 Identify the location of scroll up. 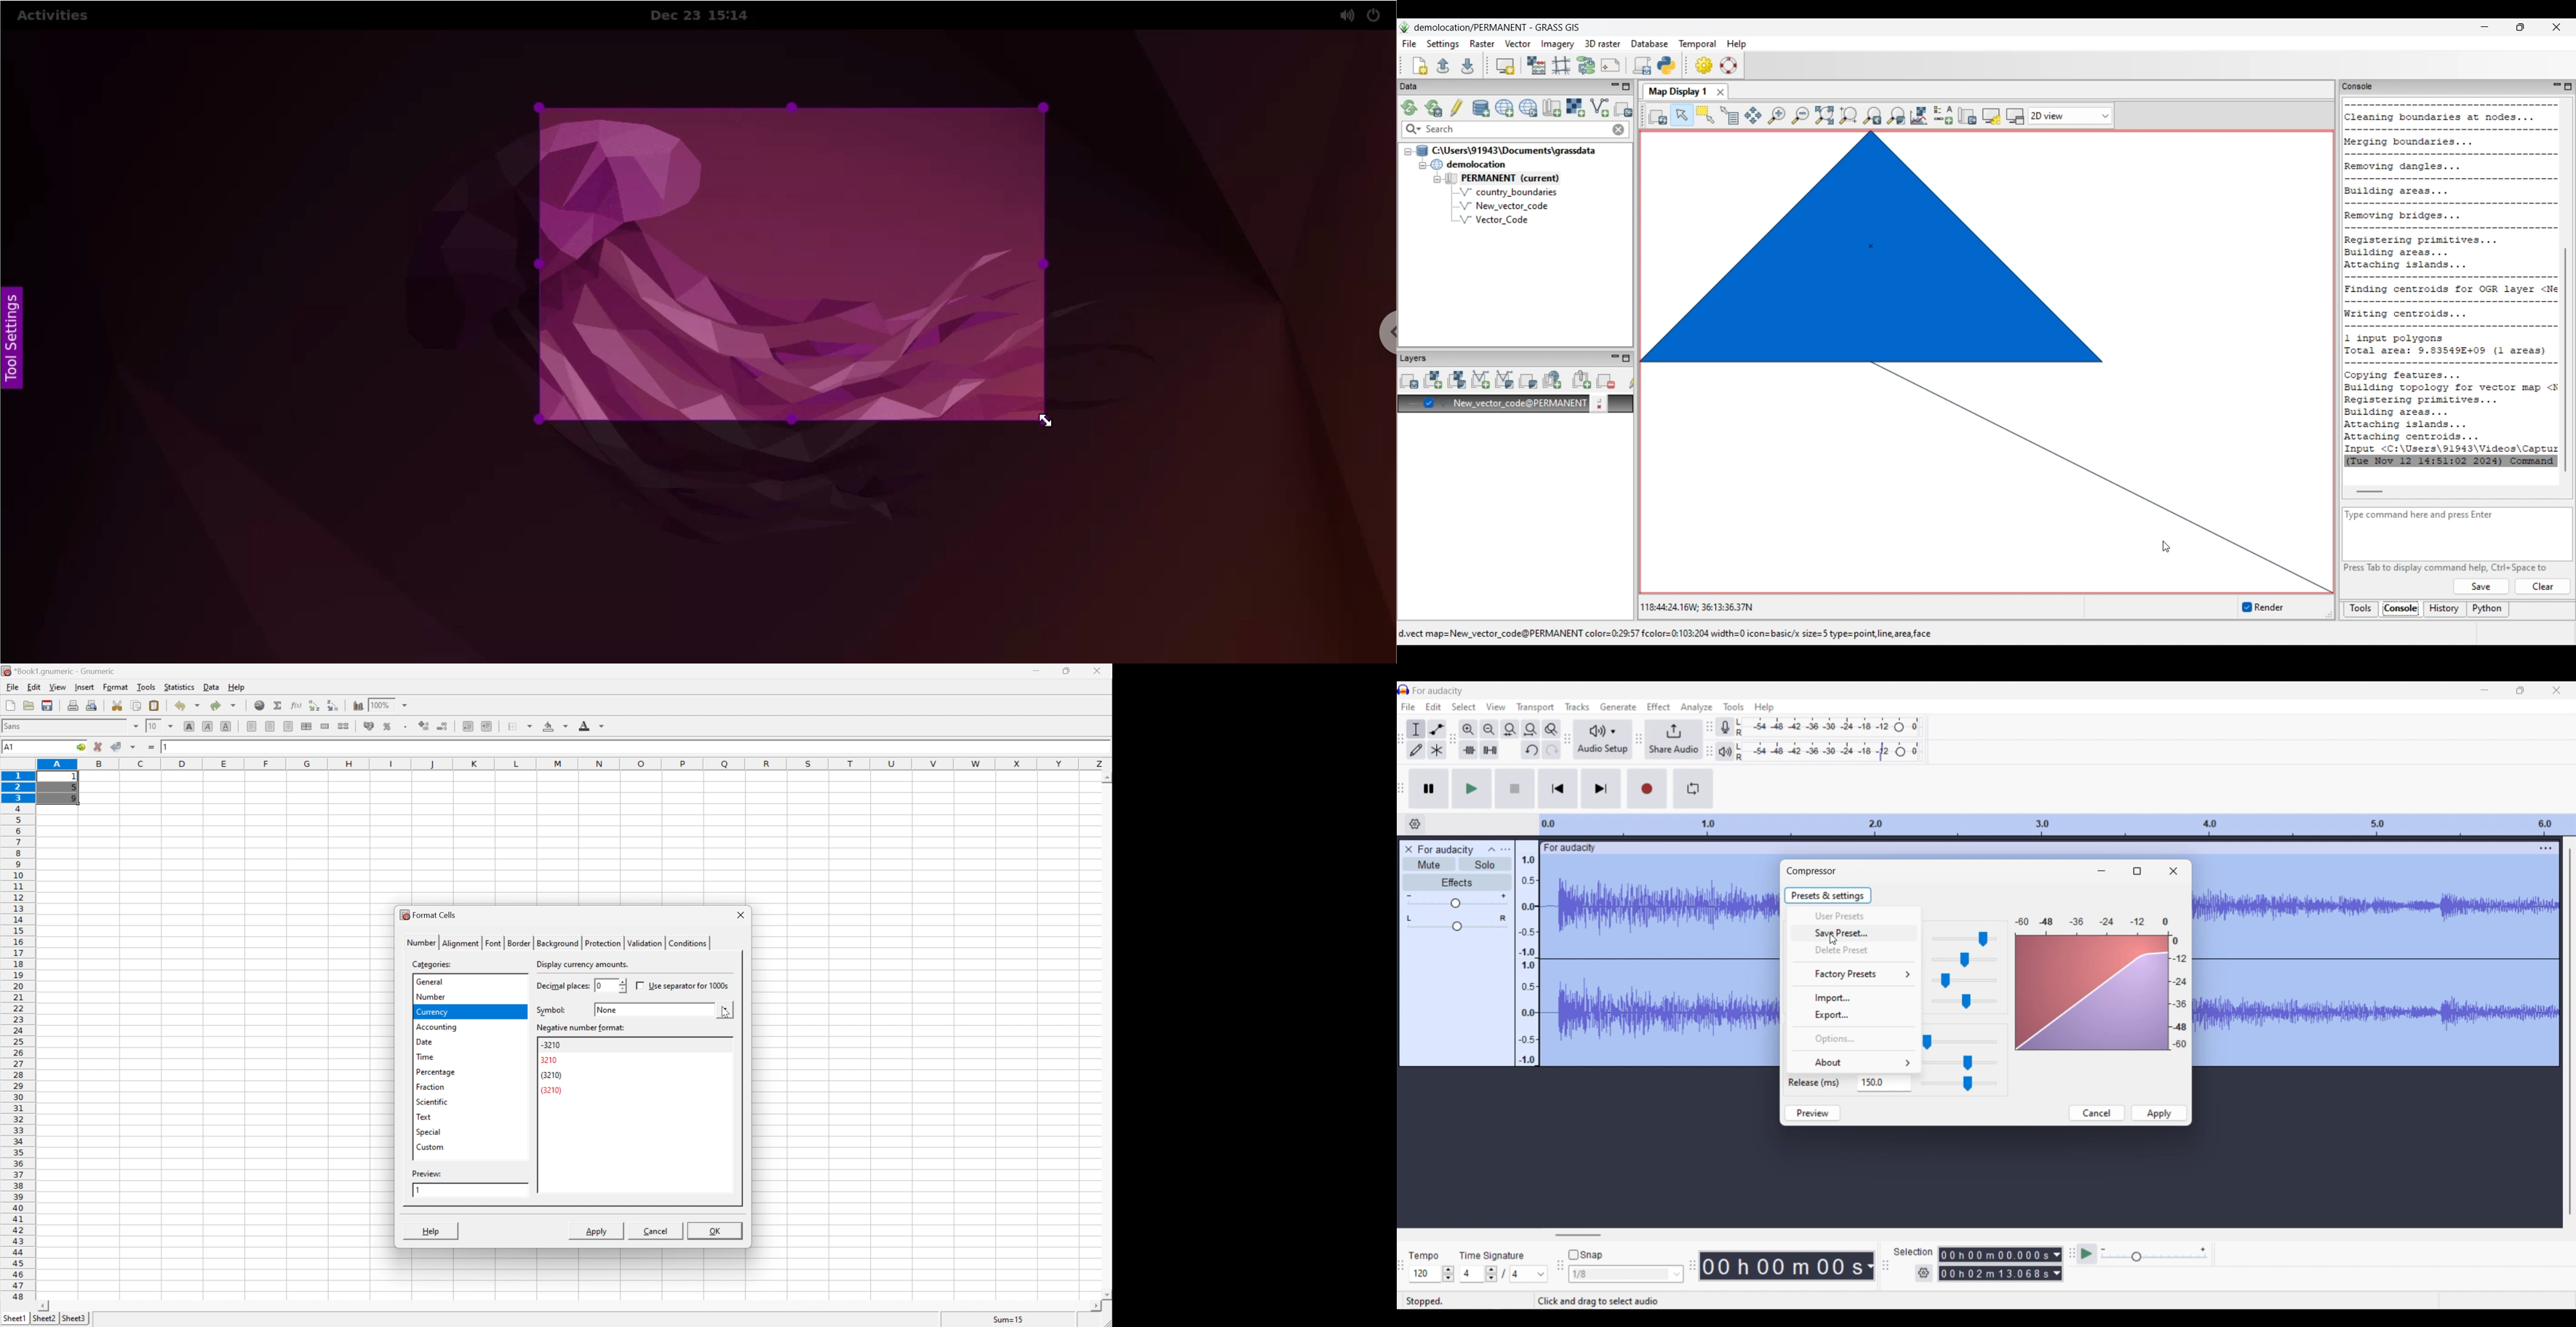
(1106, 778).